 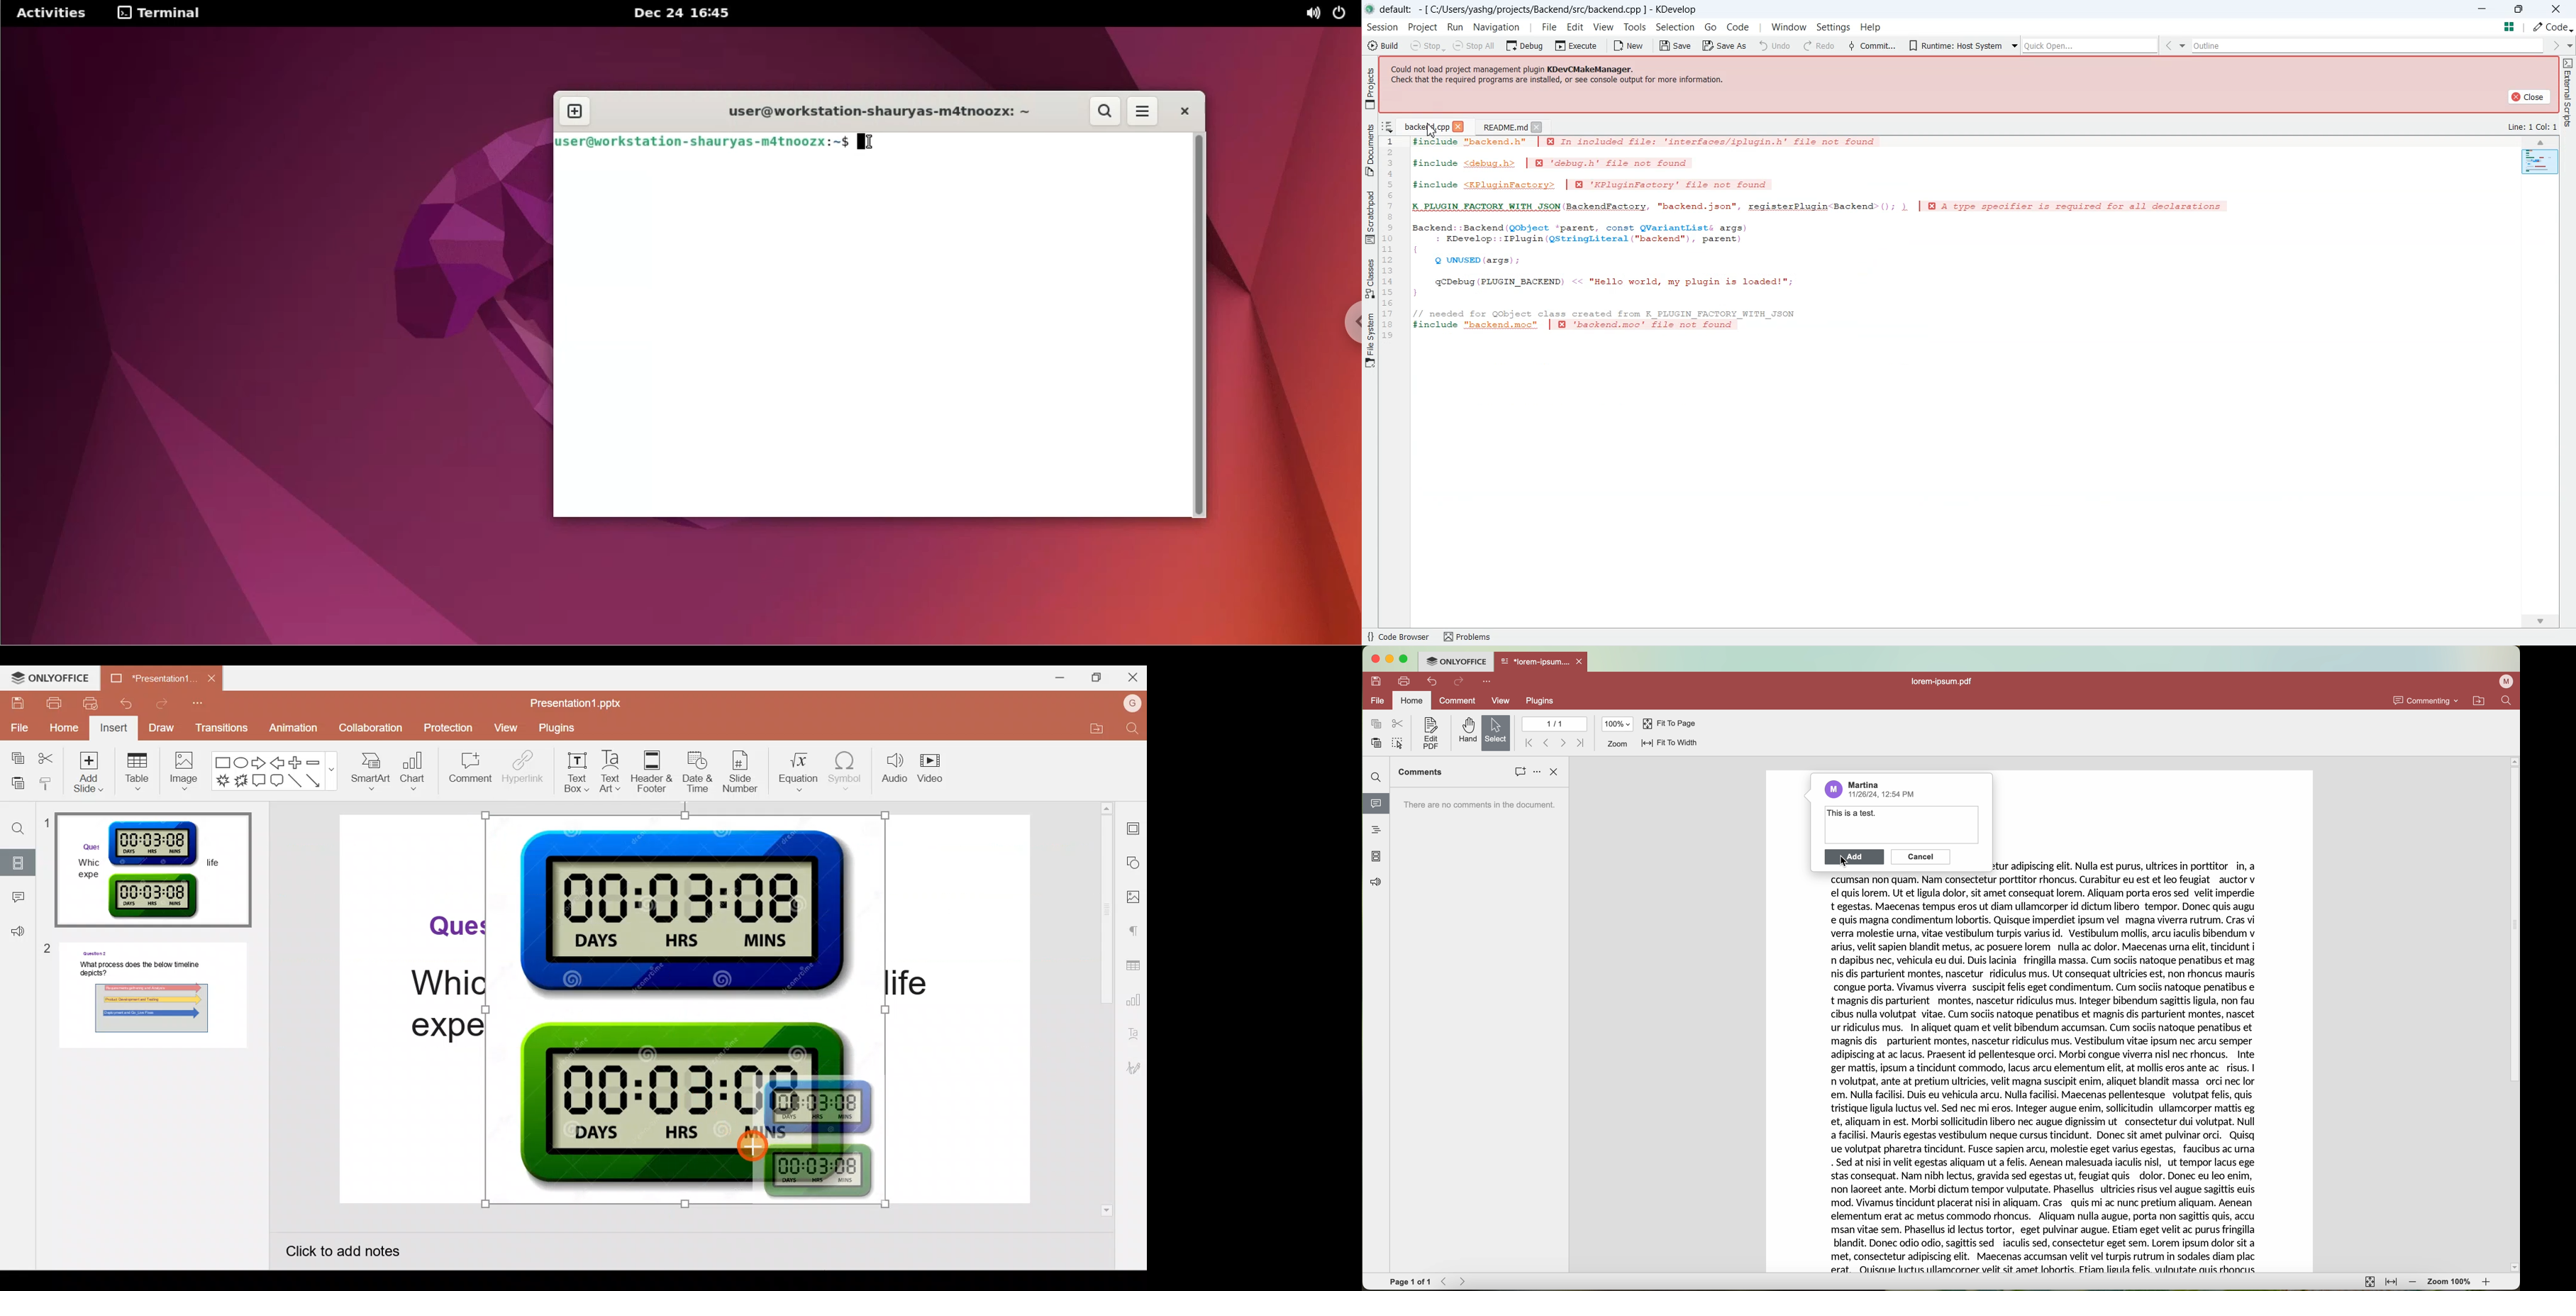 I want to click on Cut, so click(x=47, y=758).